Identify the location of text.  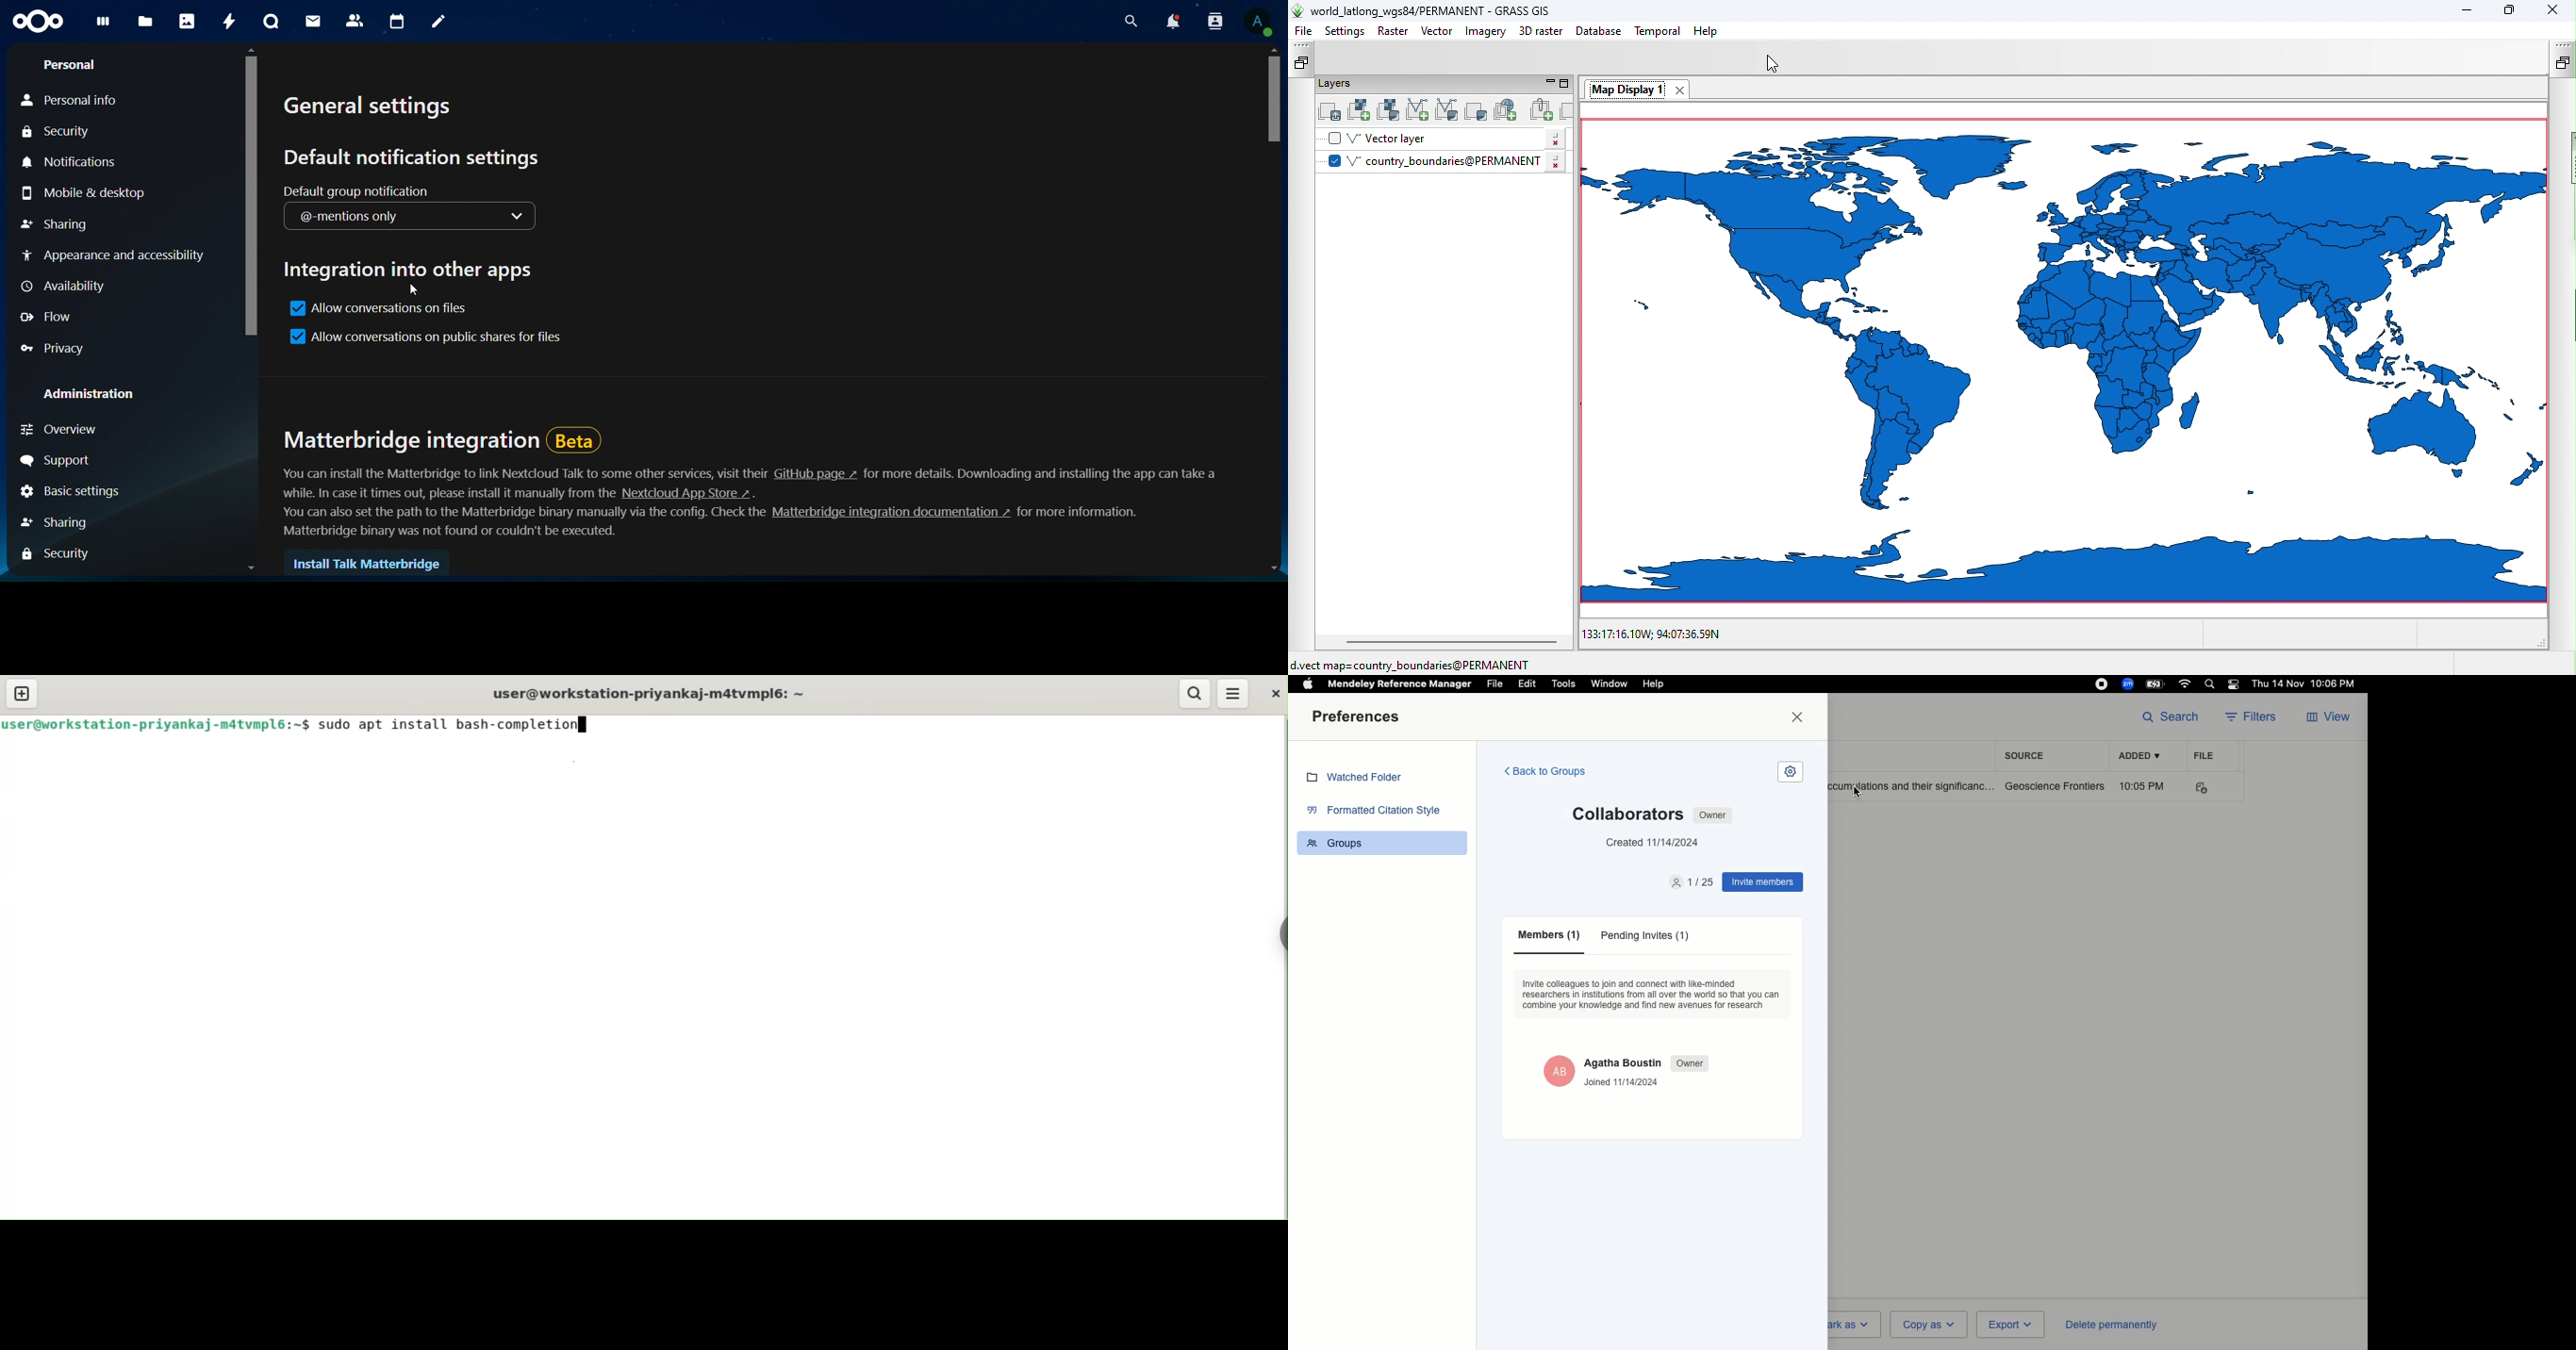
(437, 493).